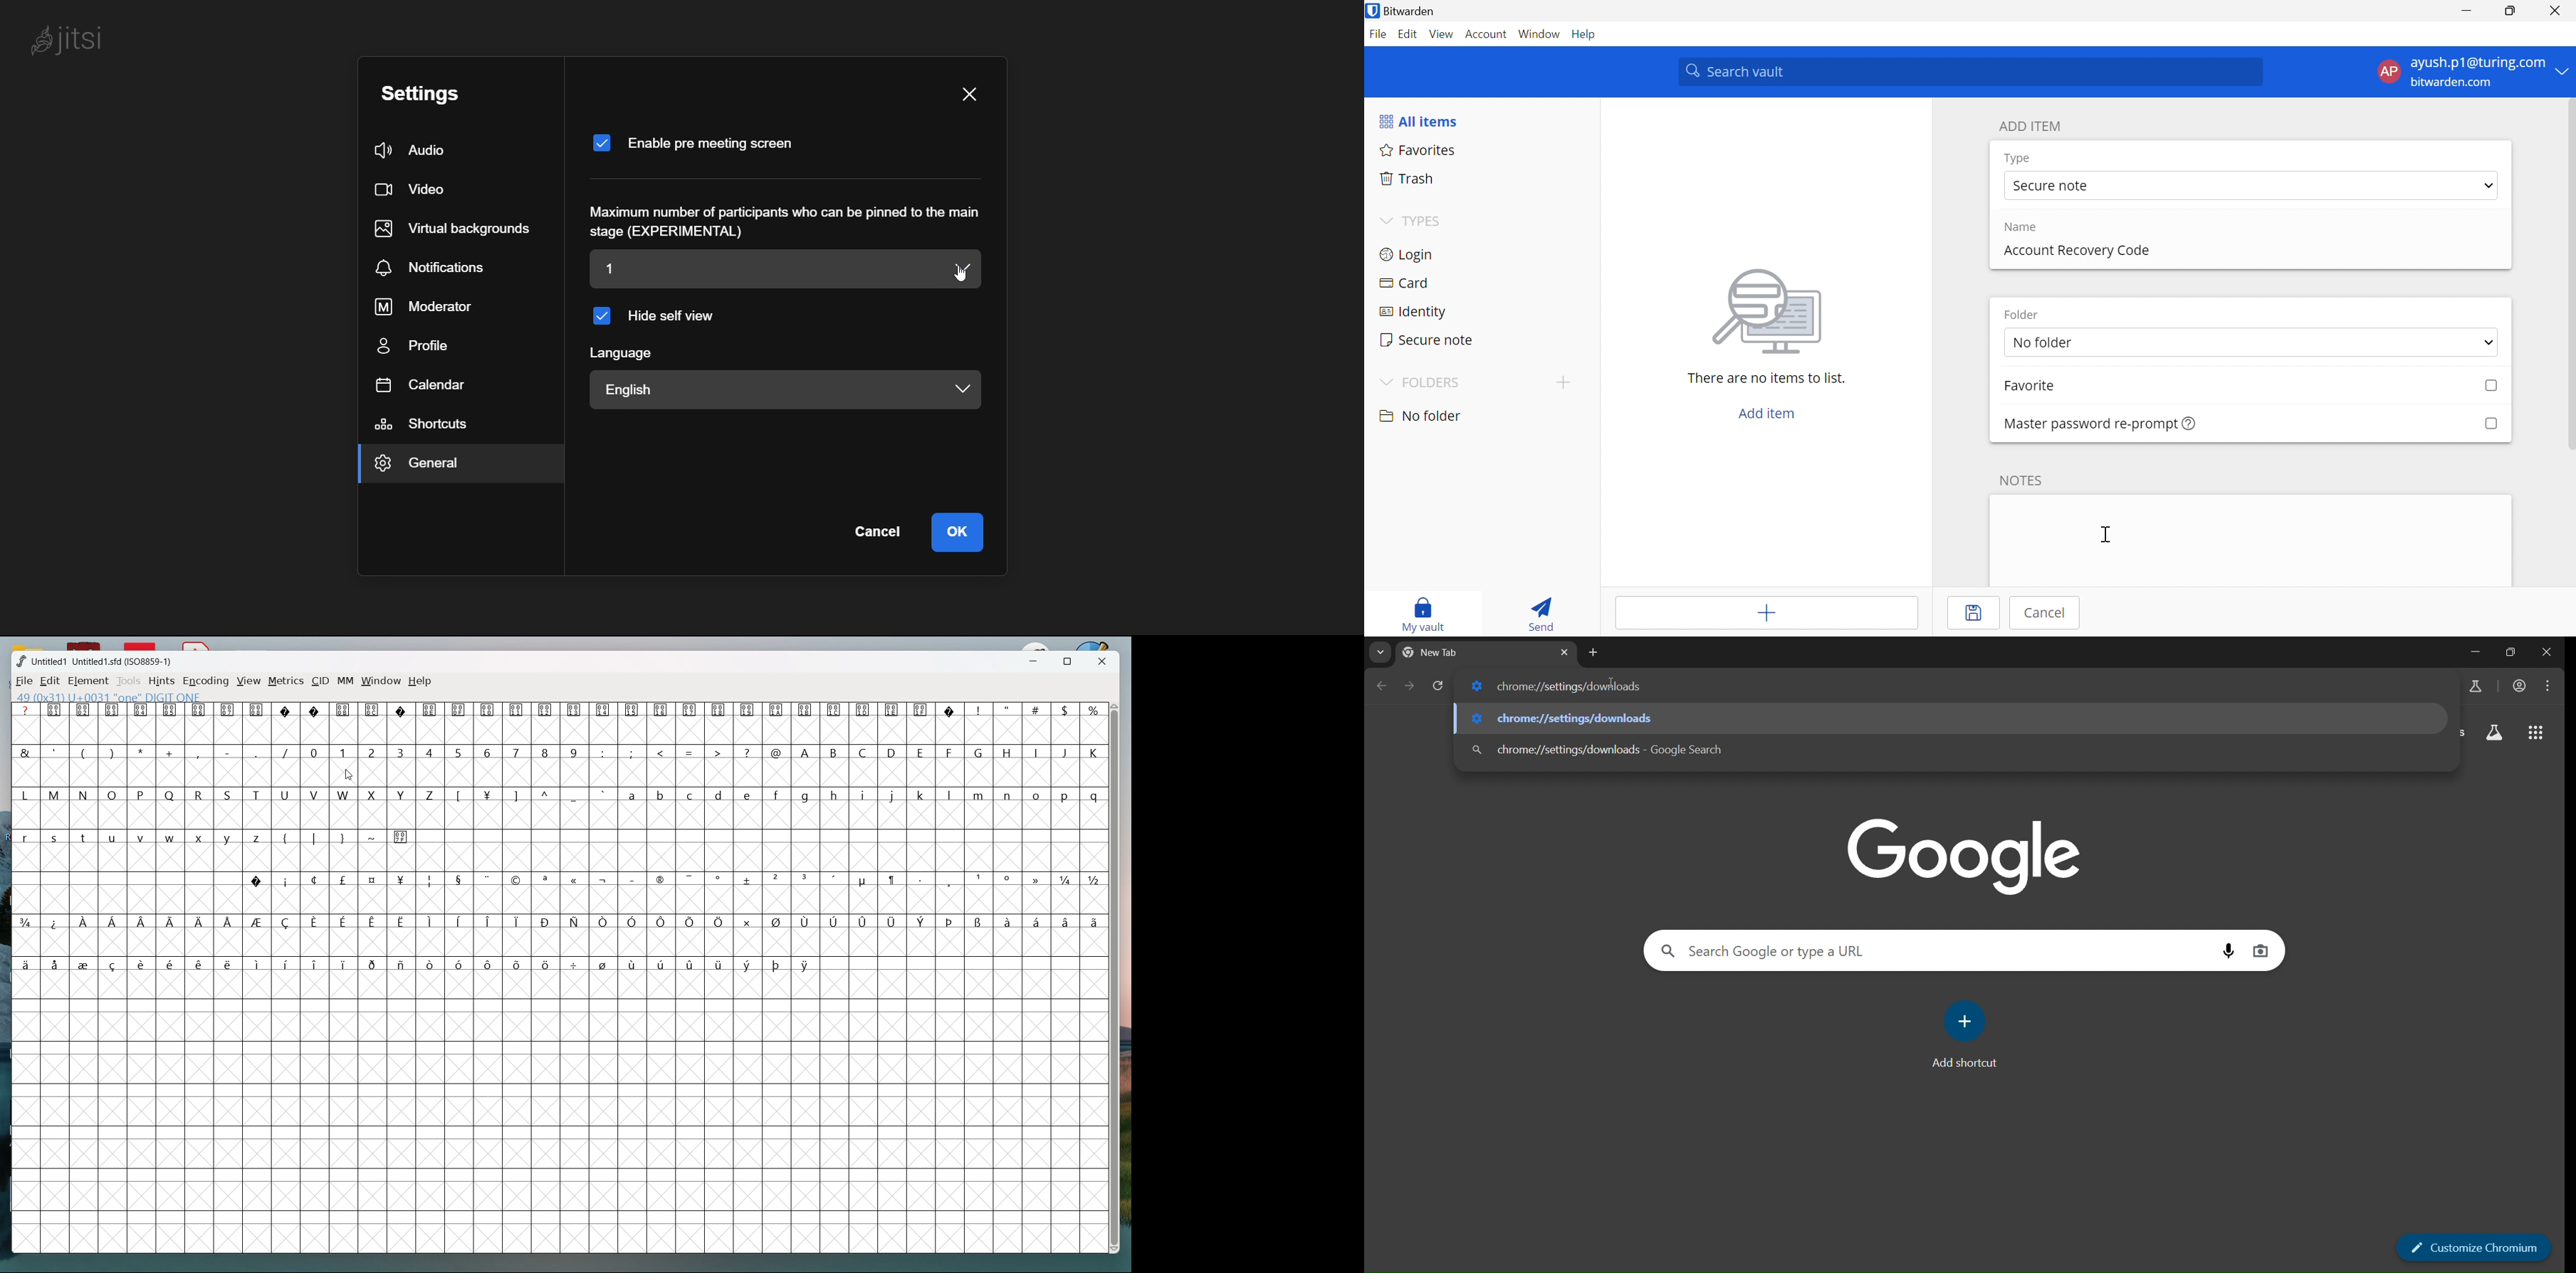 This screenshot has height=1288, width=2576. I want to click on symbol, so click(575, 921).